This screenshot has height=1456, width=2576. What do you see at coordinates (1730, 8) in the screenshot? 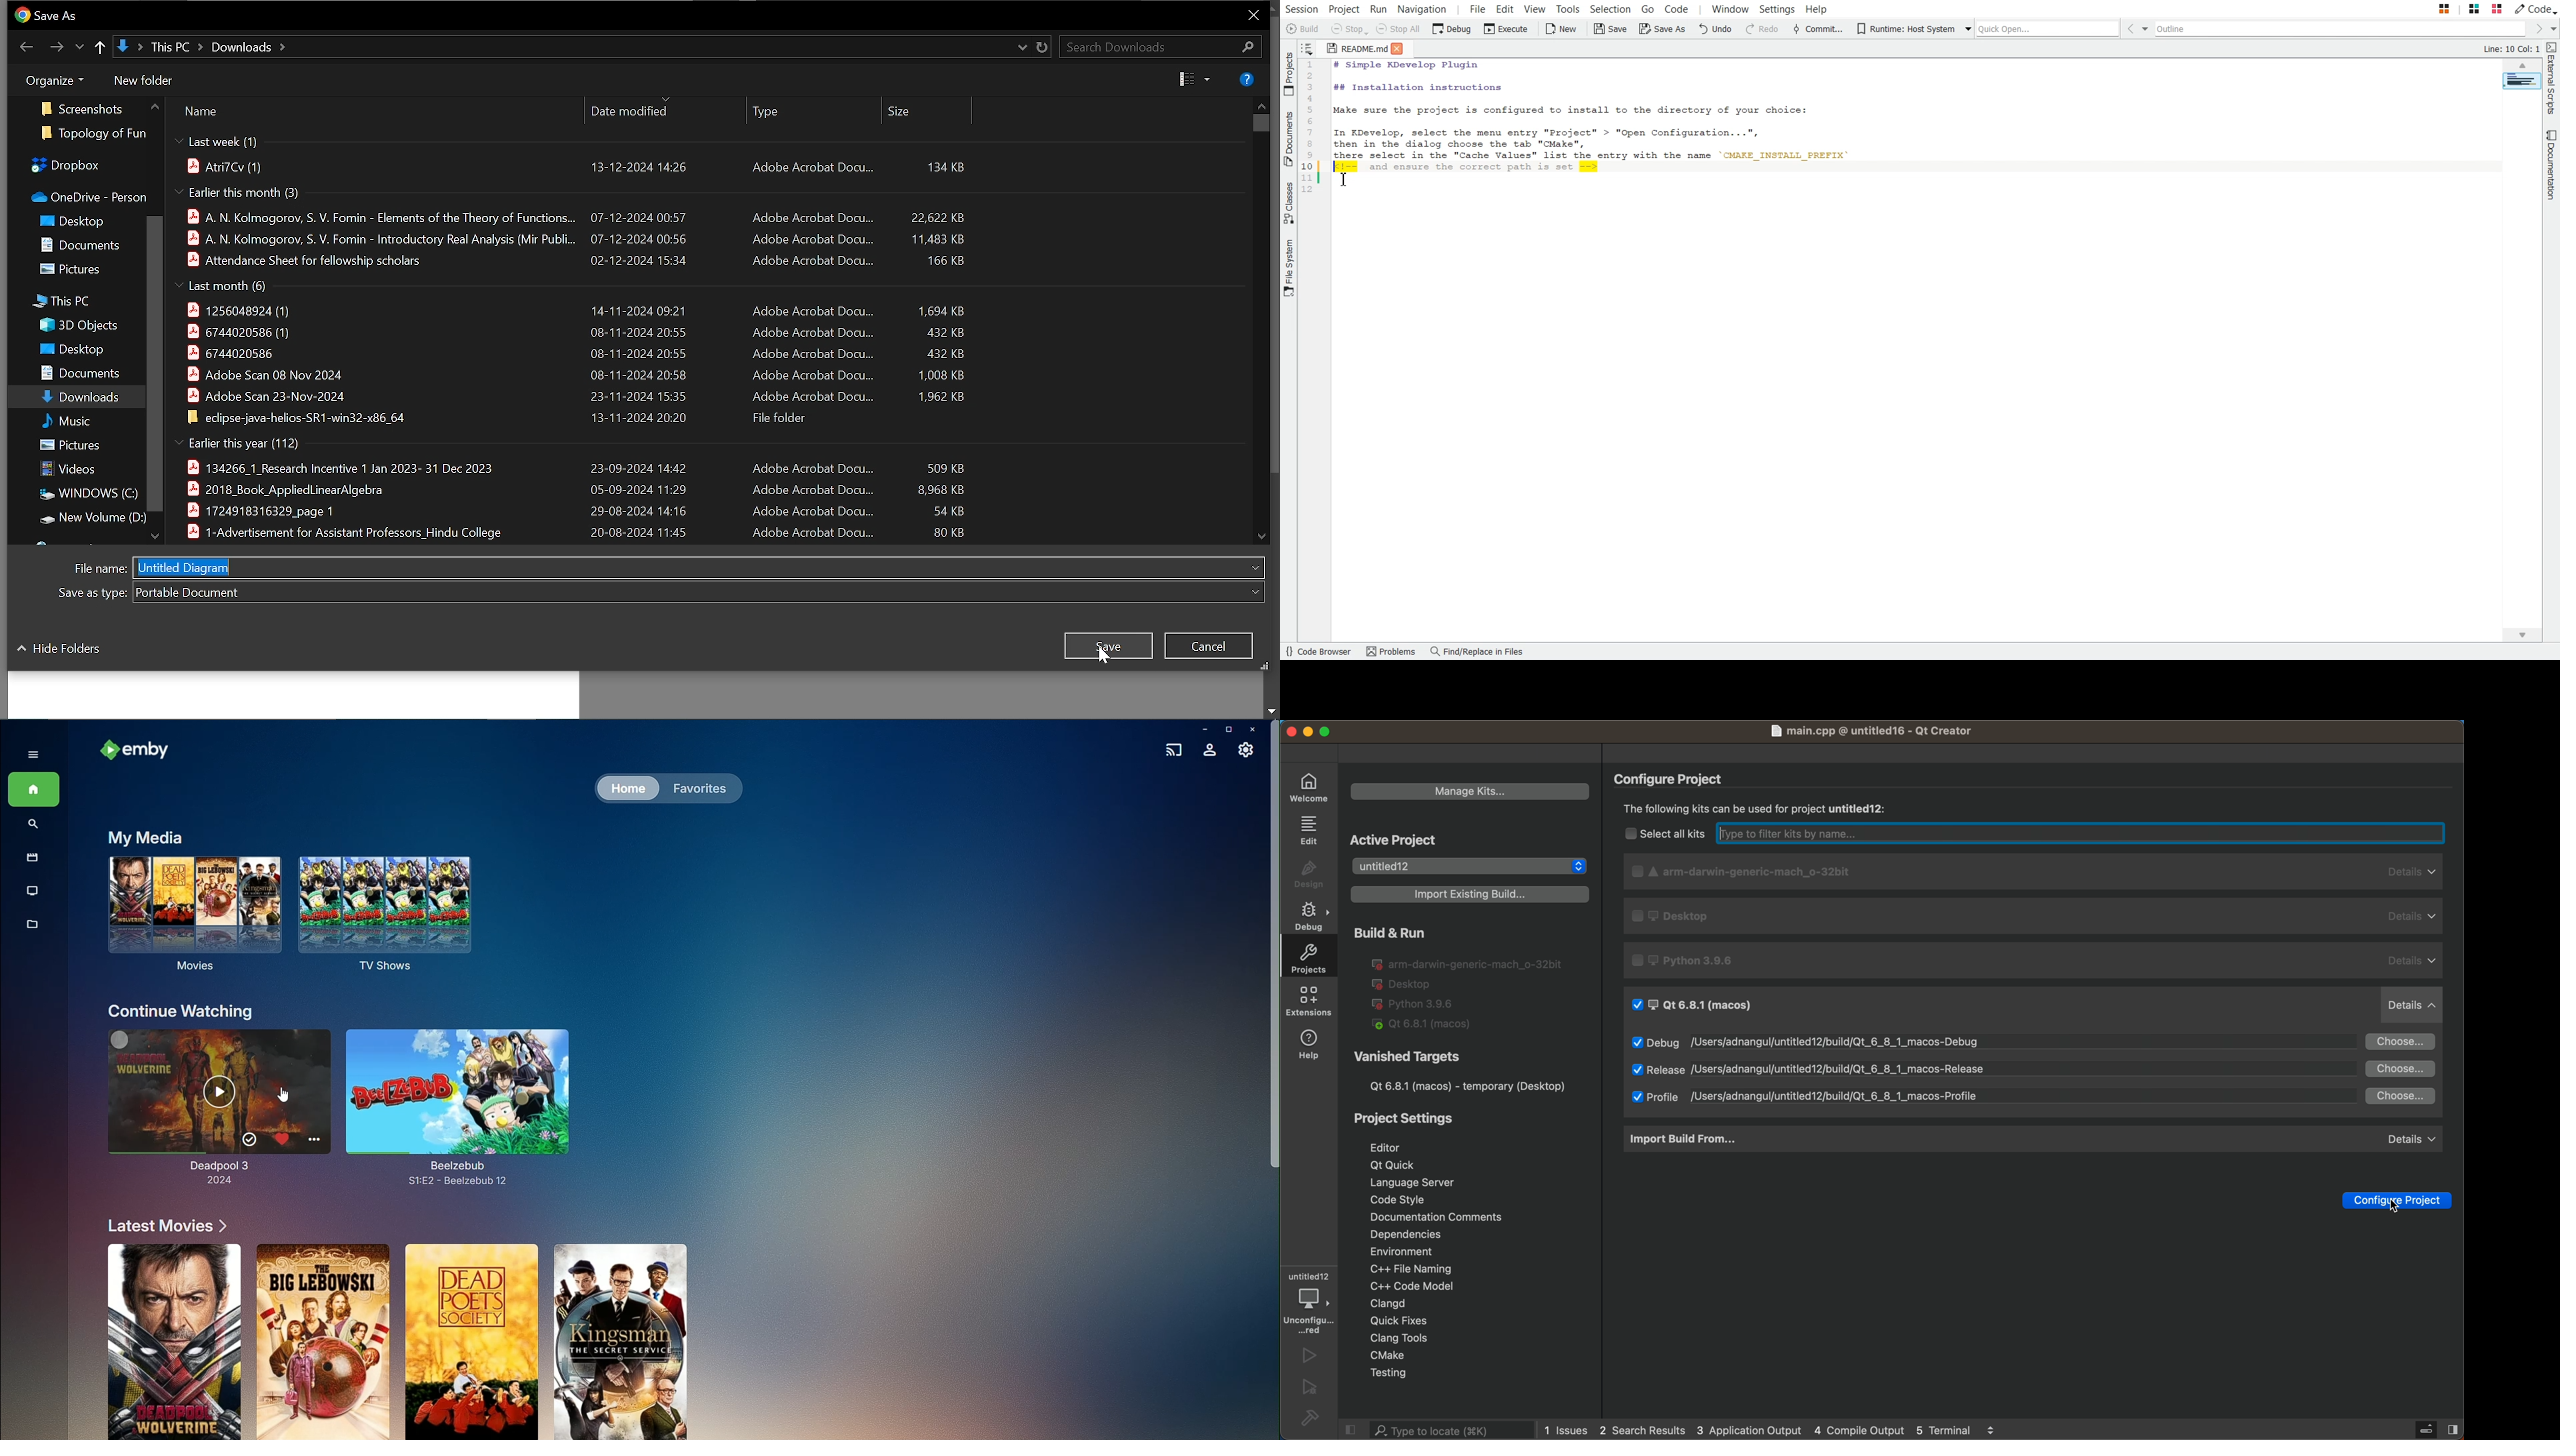
I see `Window` at bounding box center [1730, 8].